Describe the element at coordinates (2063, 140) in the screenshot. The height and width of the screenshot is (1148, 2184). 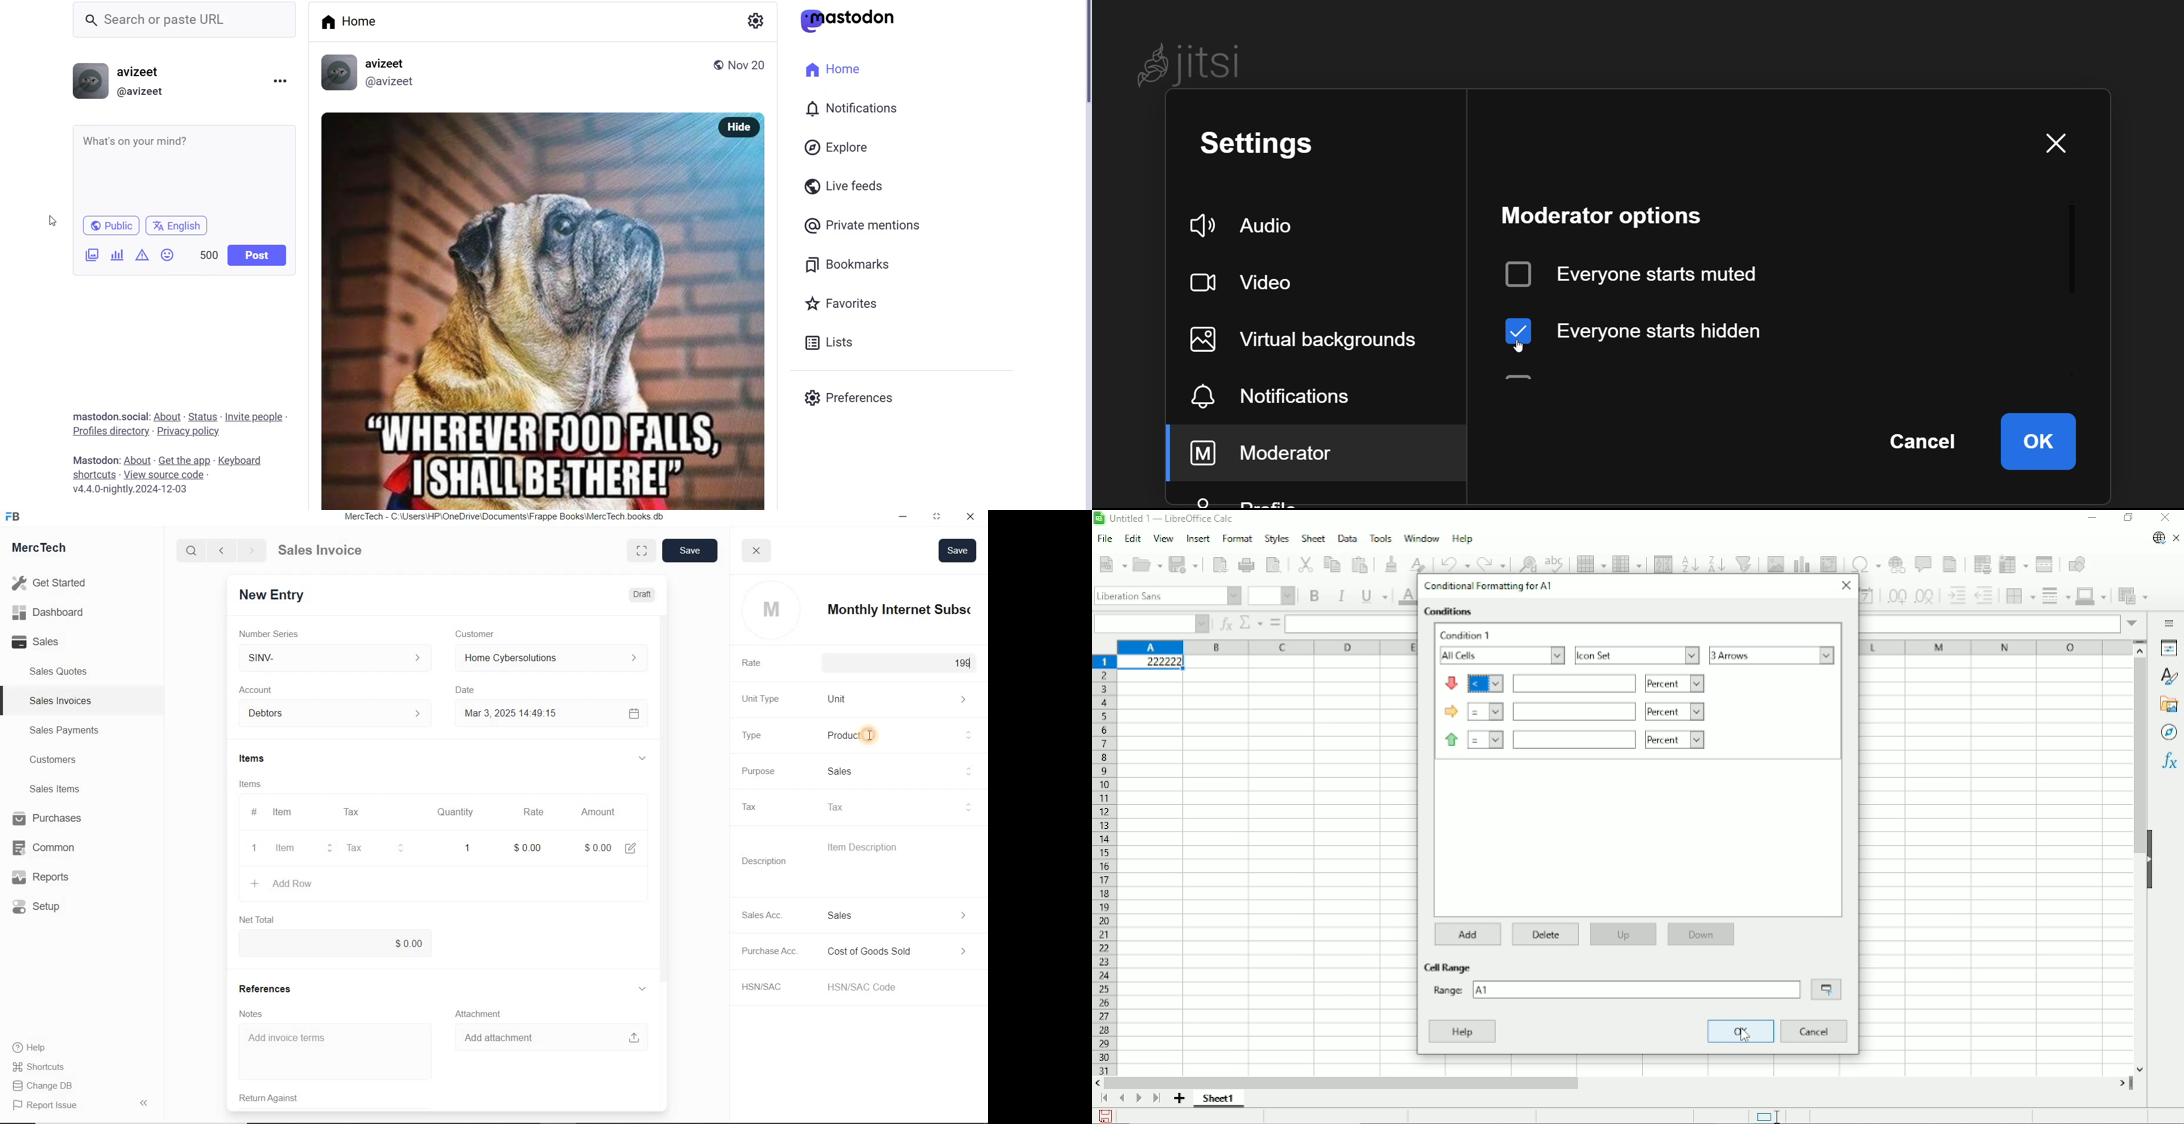
I see `close window` at that location.